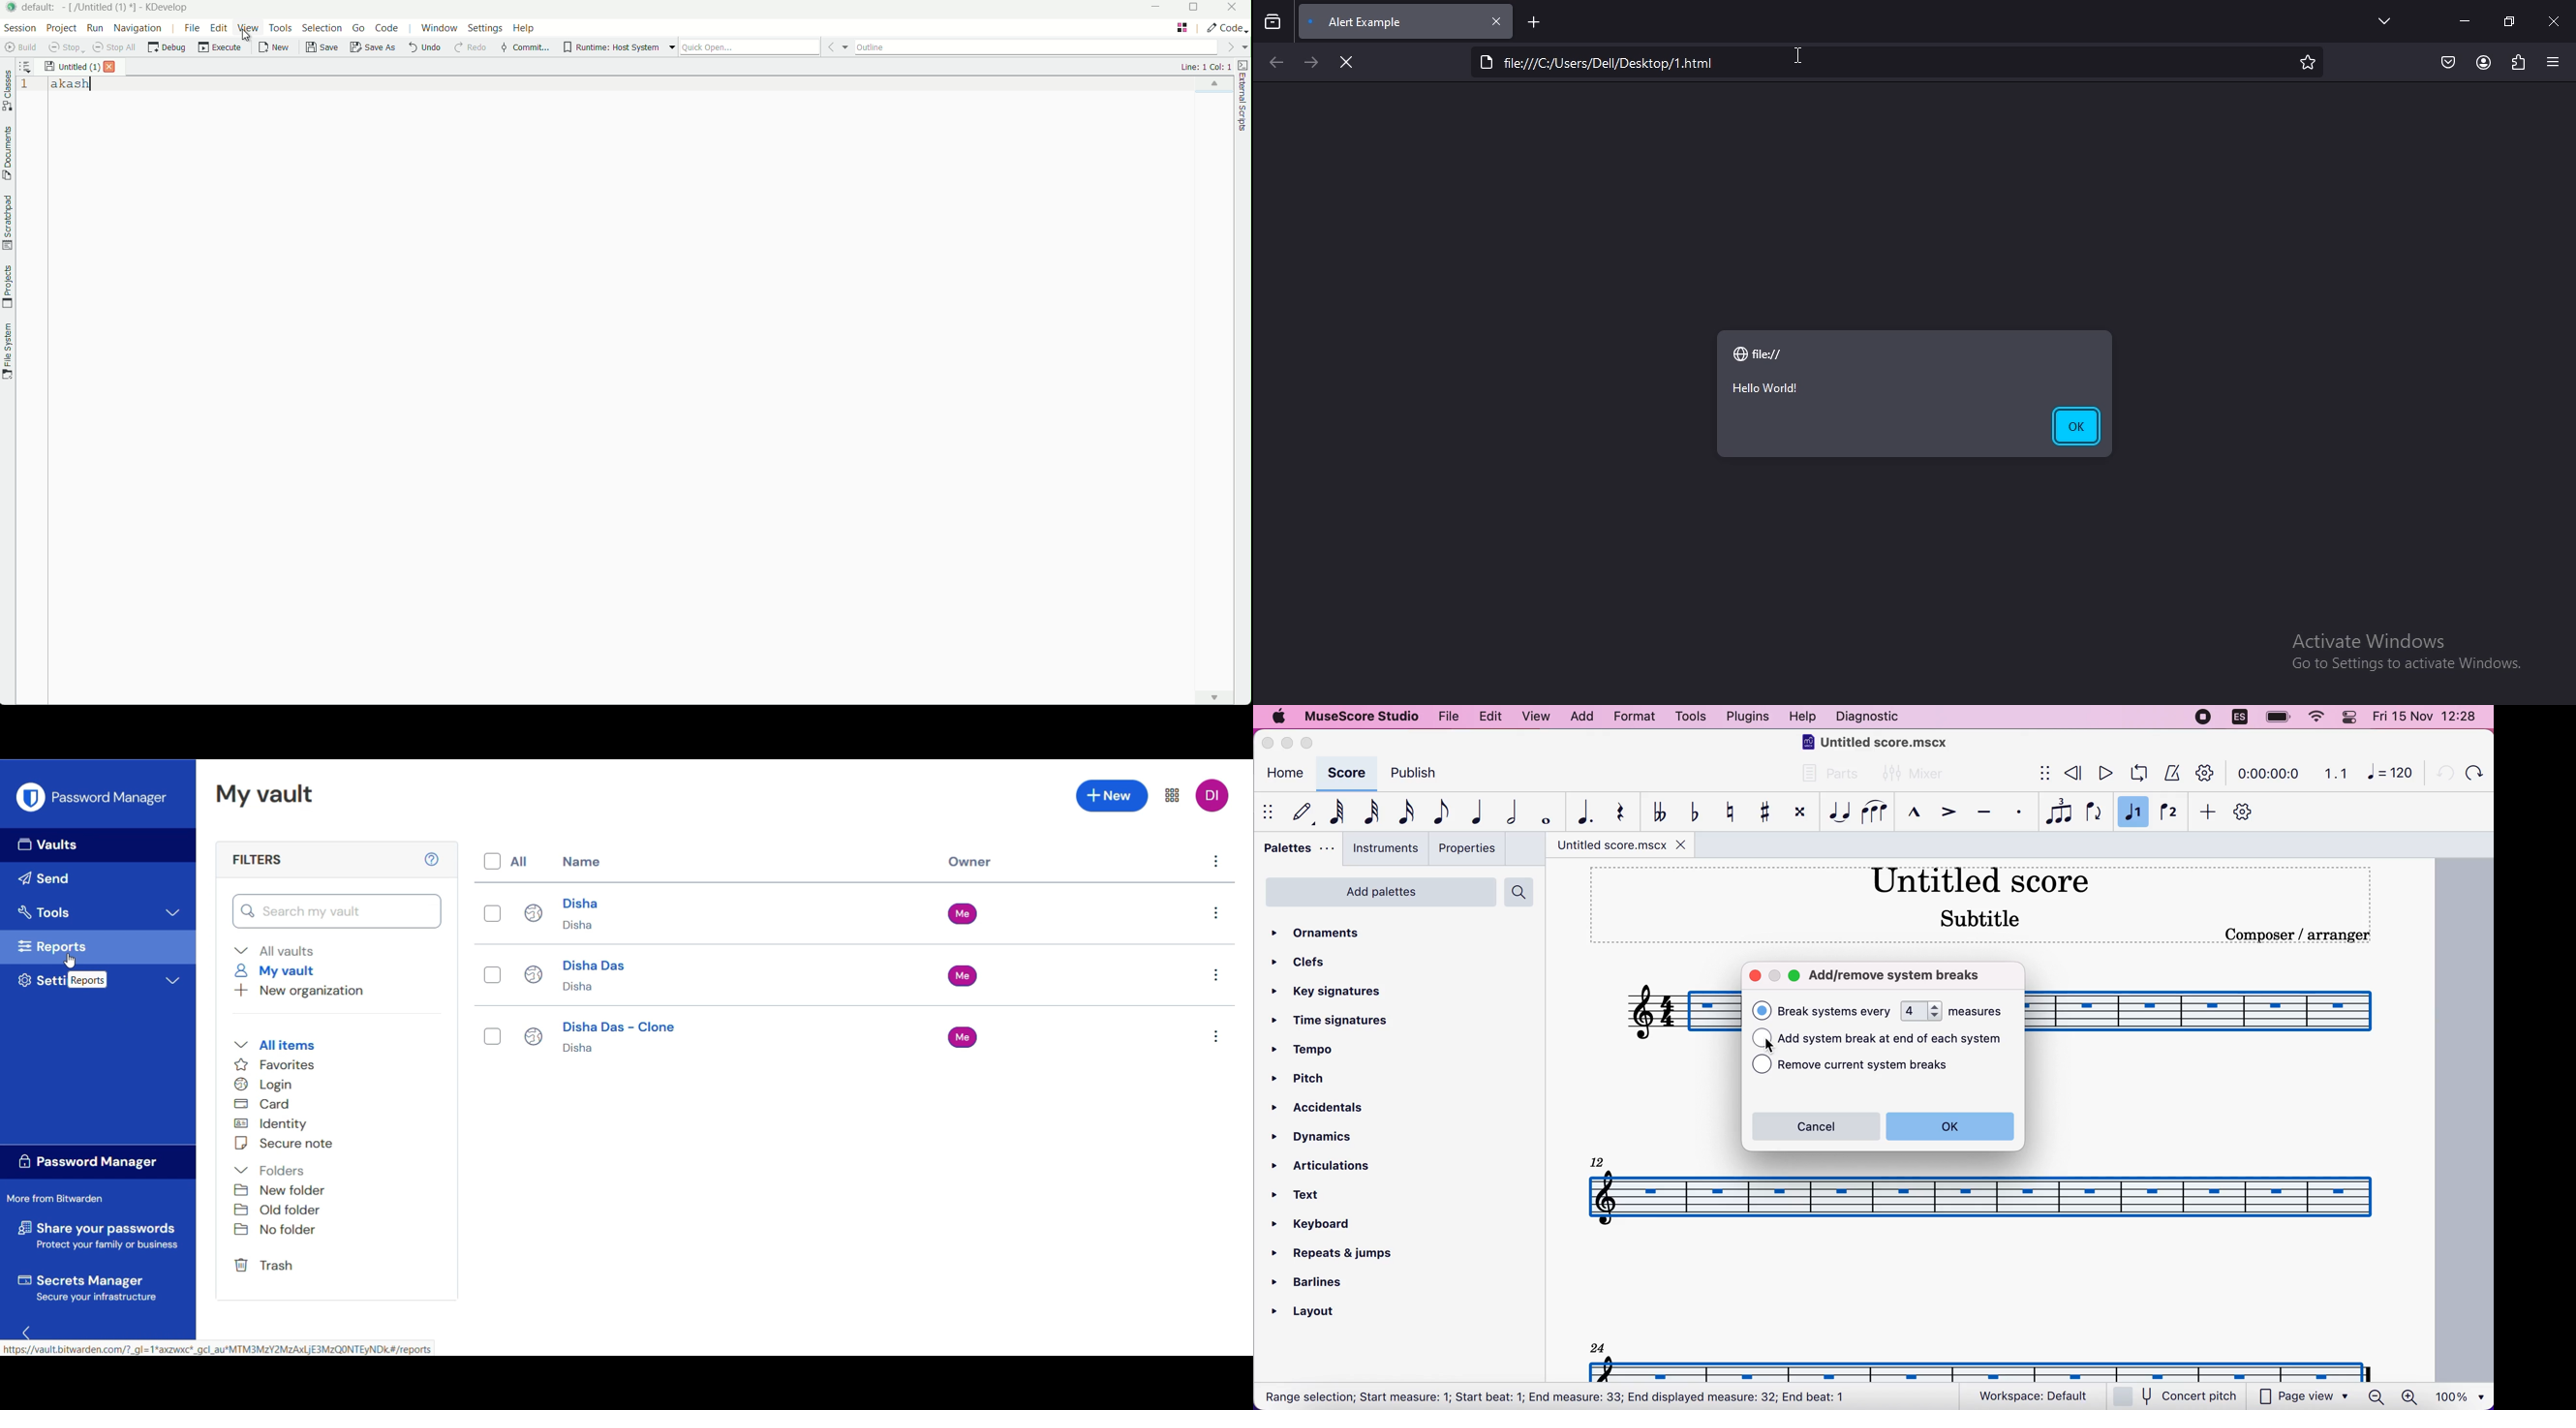 The height and width of the screenshot is (1428, 2576). I want to click on time signatures, so click(1333, 1022).